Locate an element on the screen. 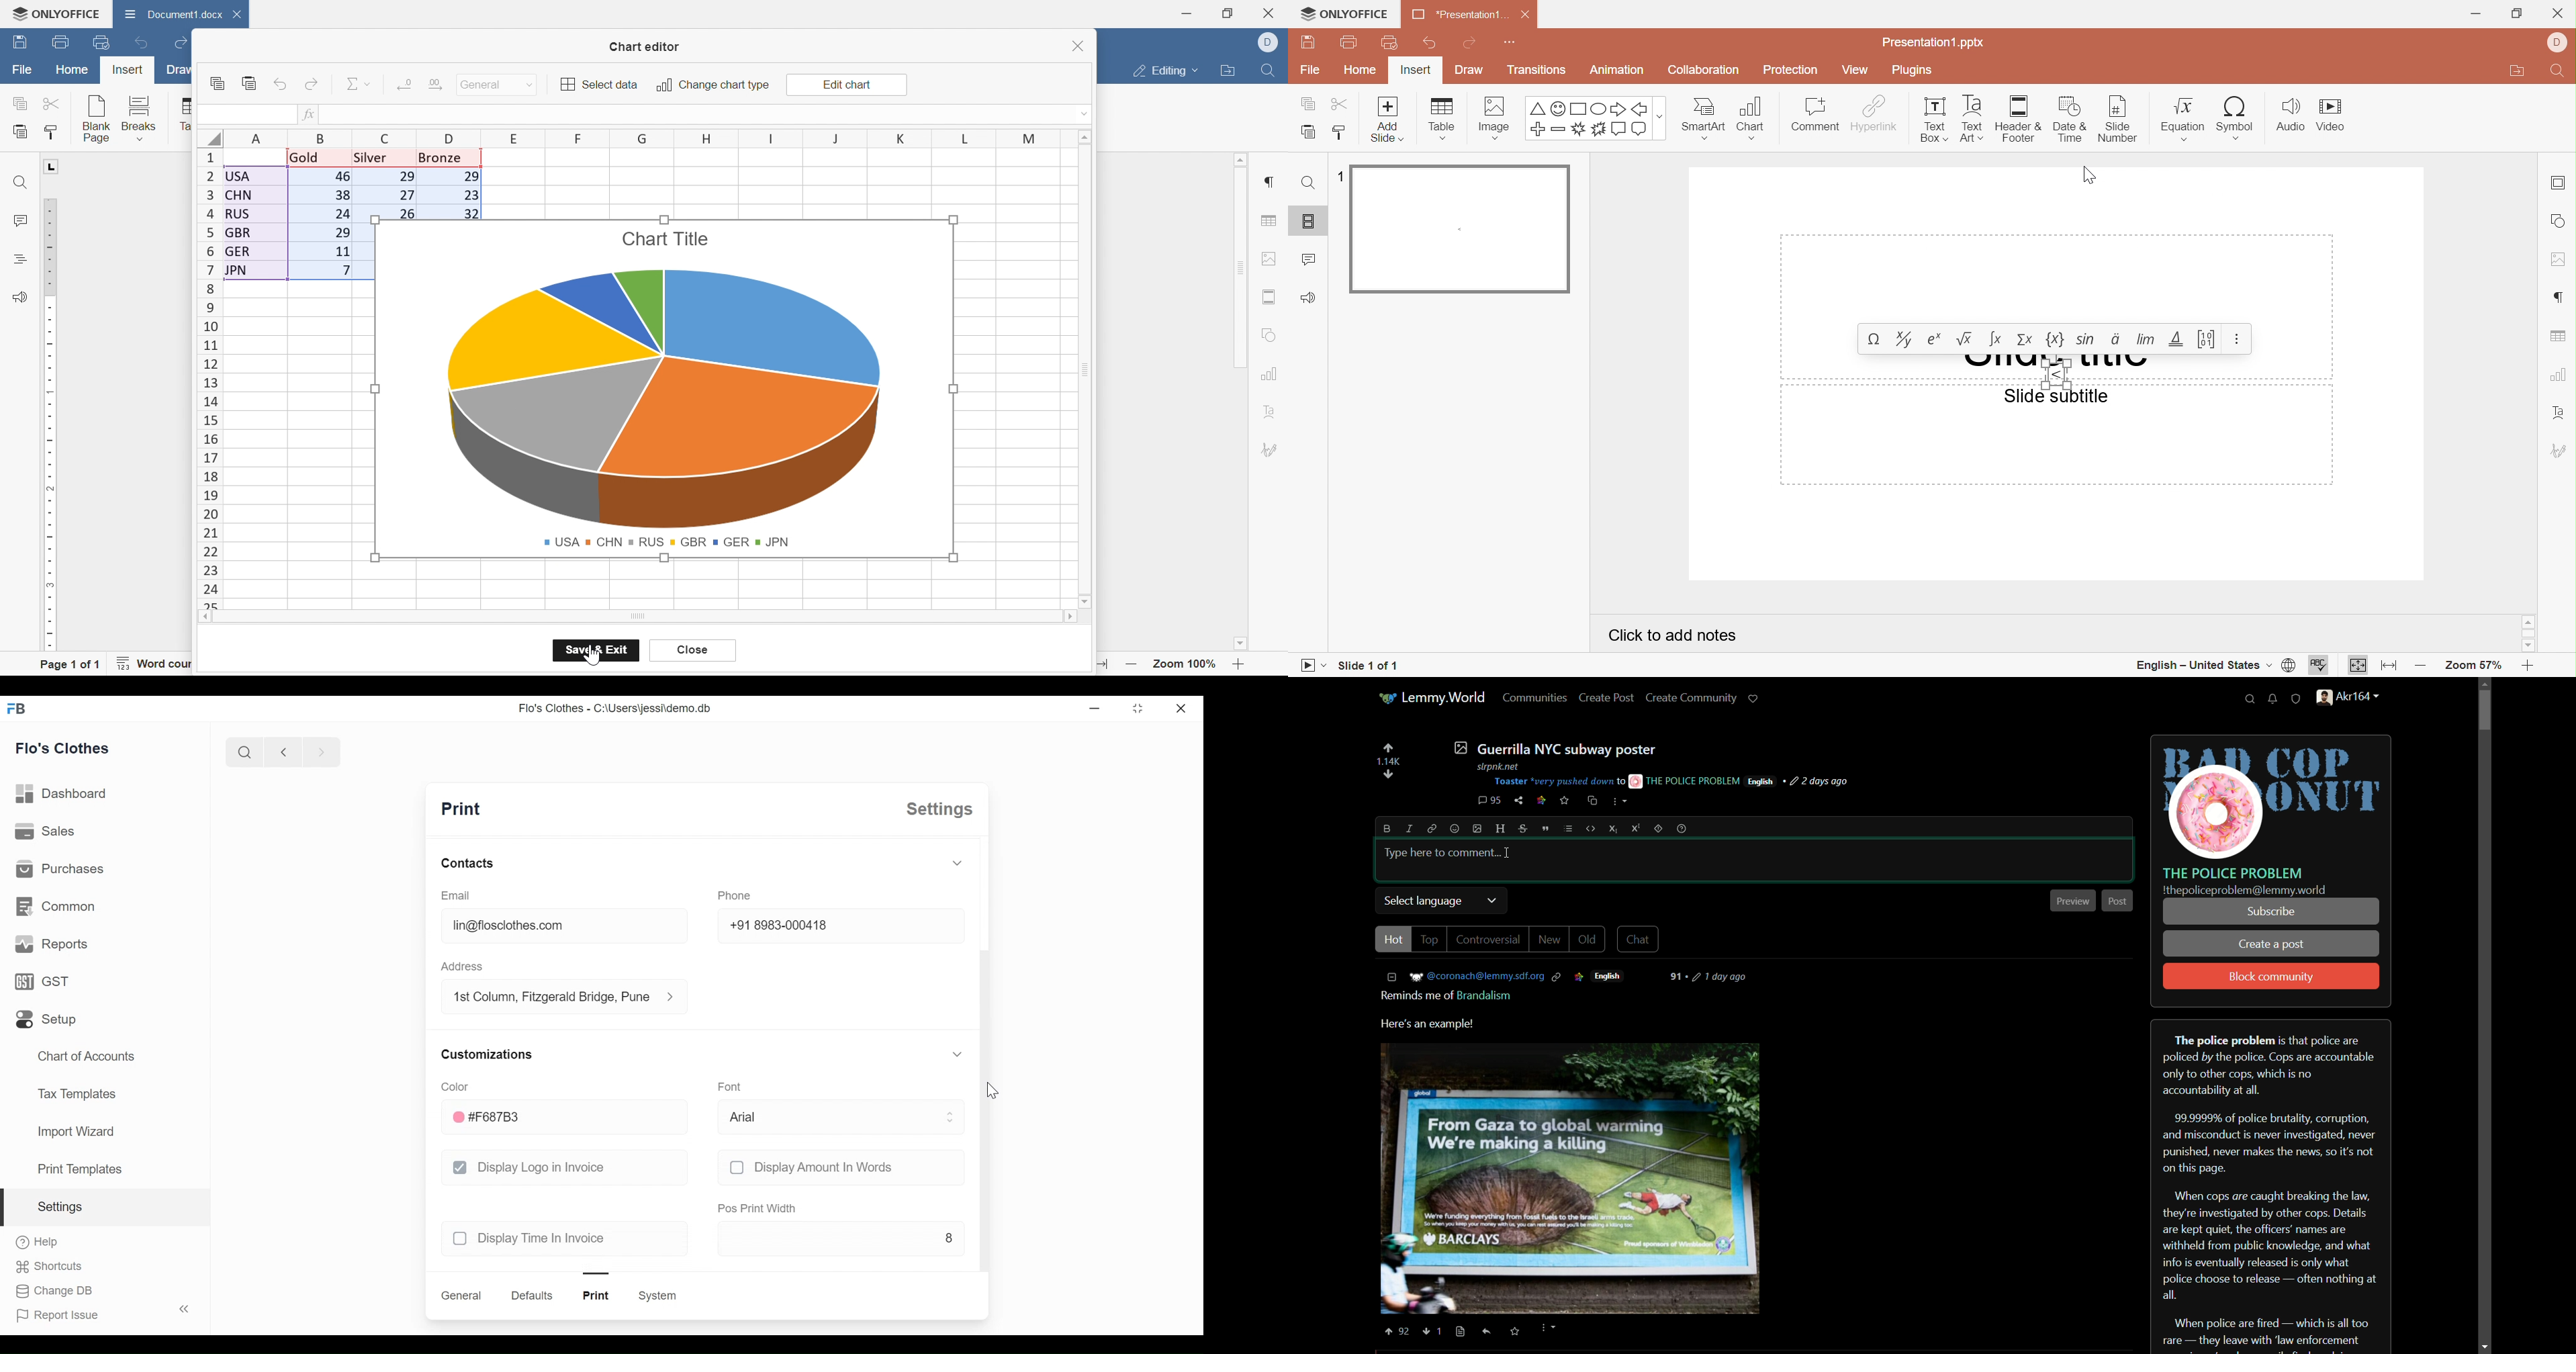 The image size is (2576, 1372). cursor is located at coordinates (1507, 851).